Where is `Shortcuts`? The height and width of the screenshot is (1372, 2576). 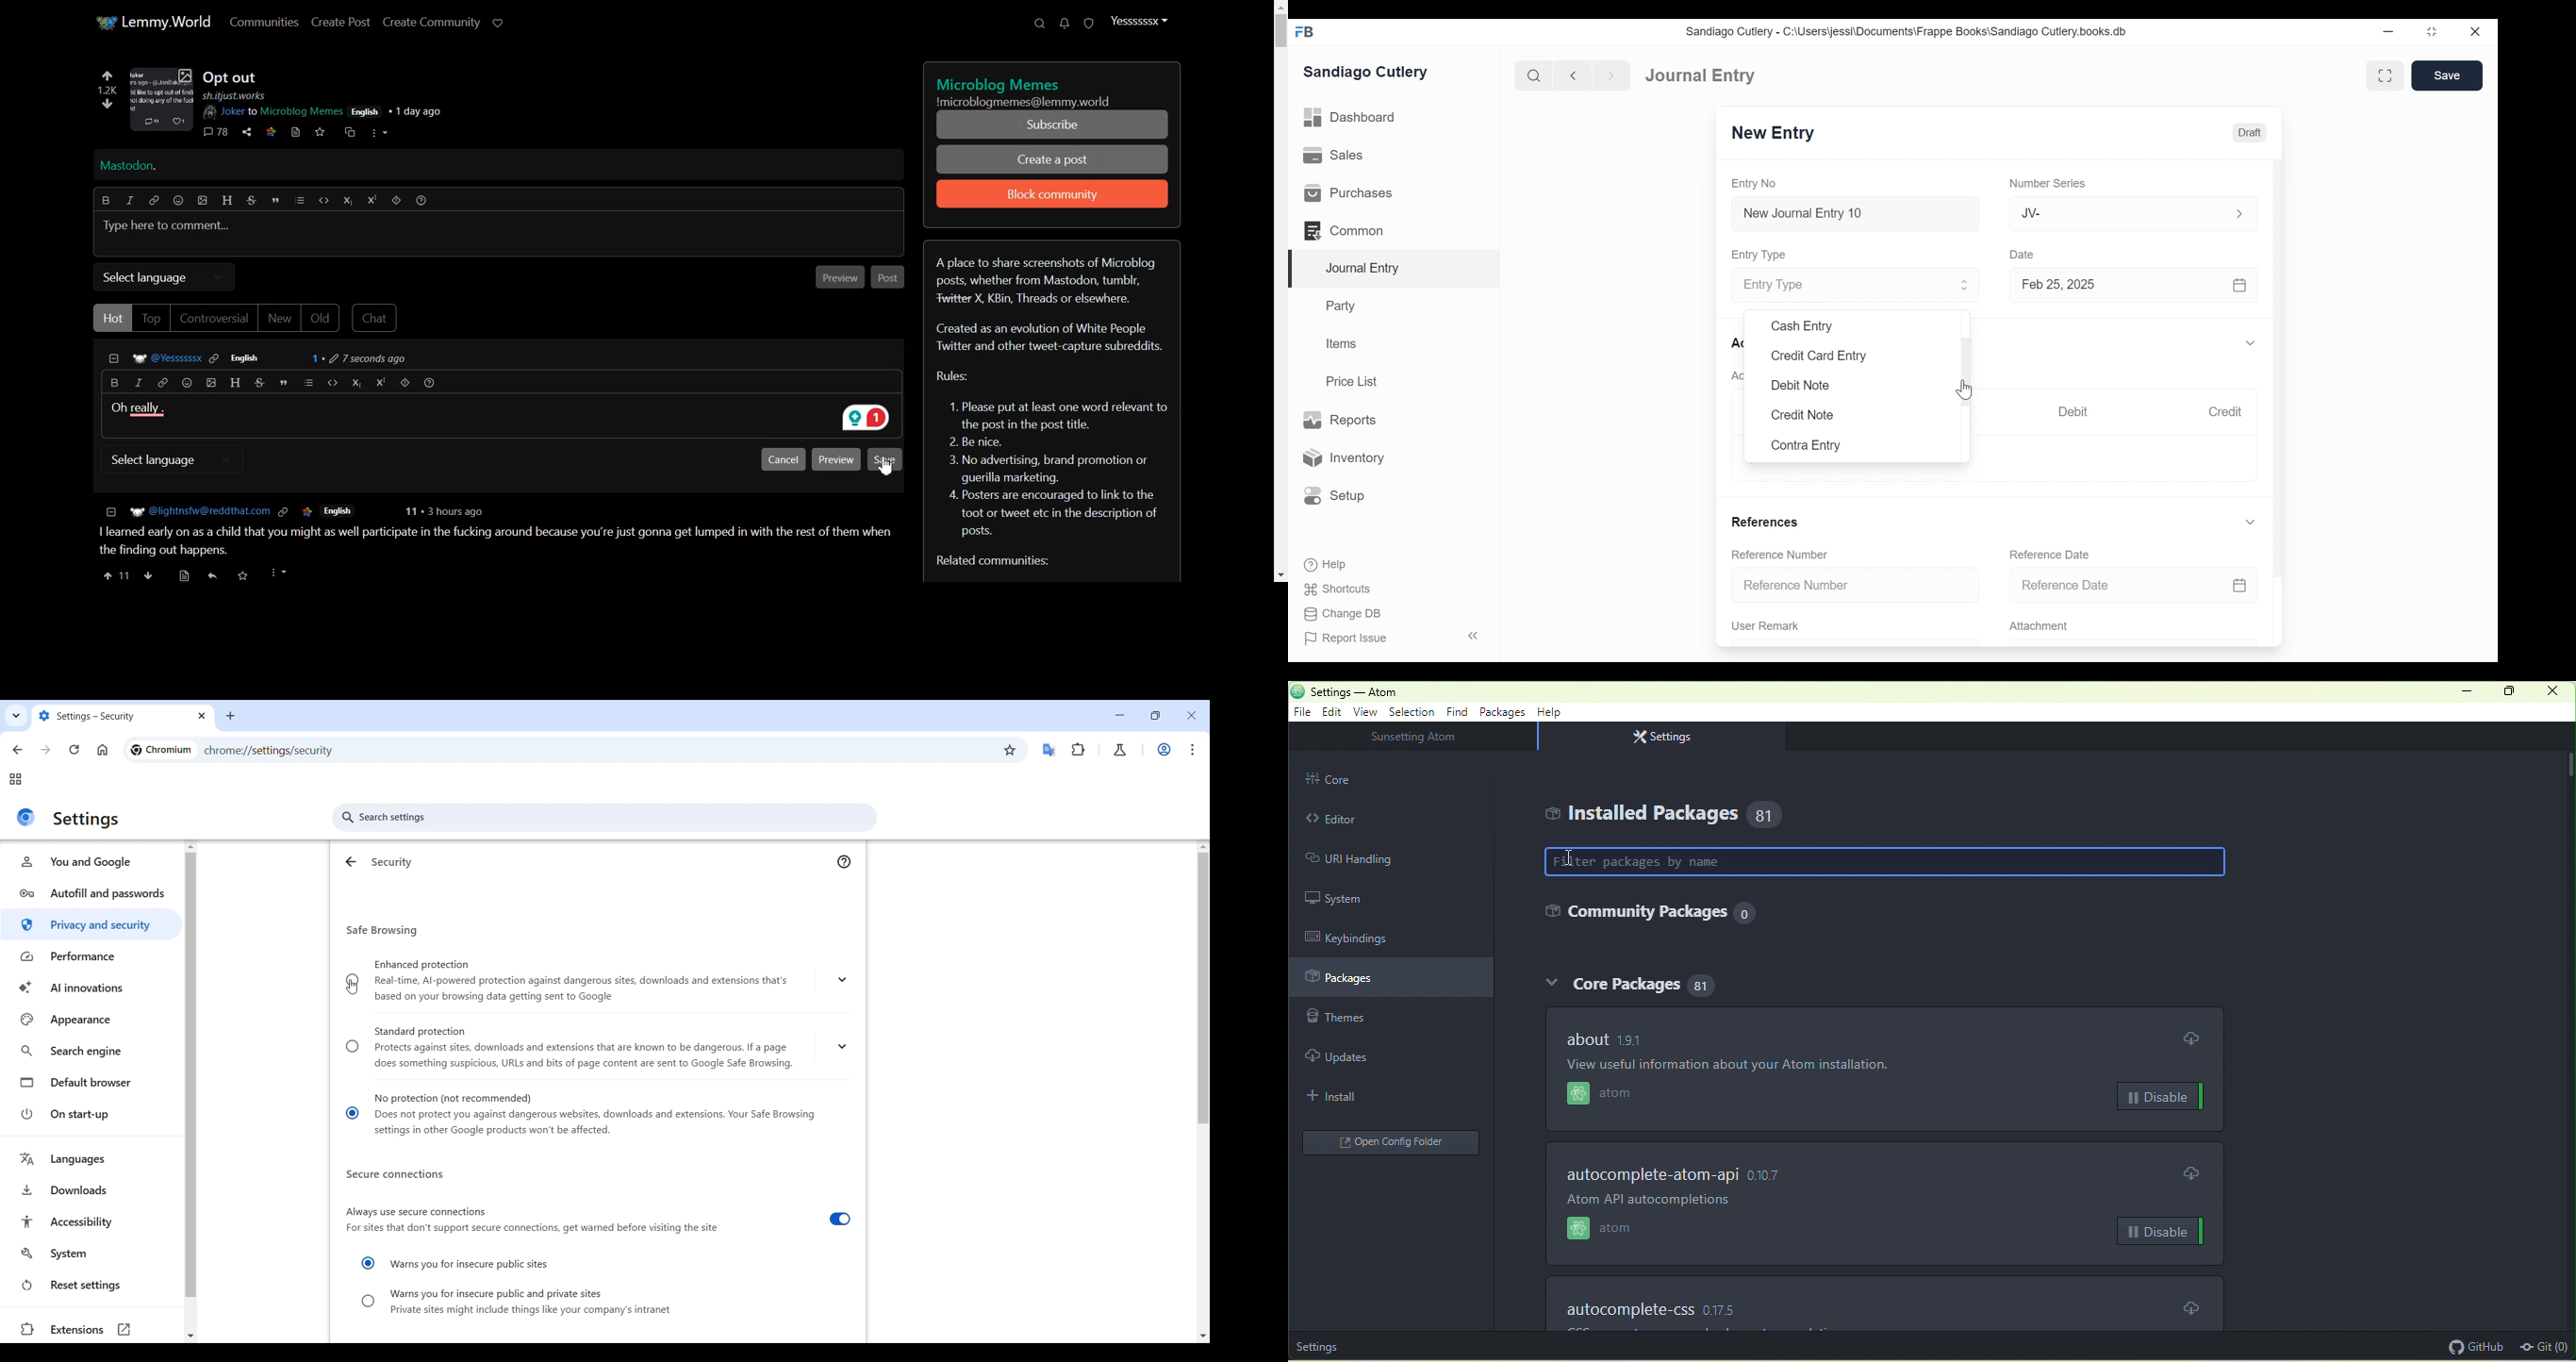
Shortcuts is located at coordinates (1334, 589).